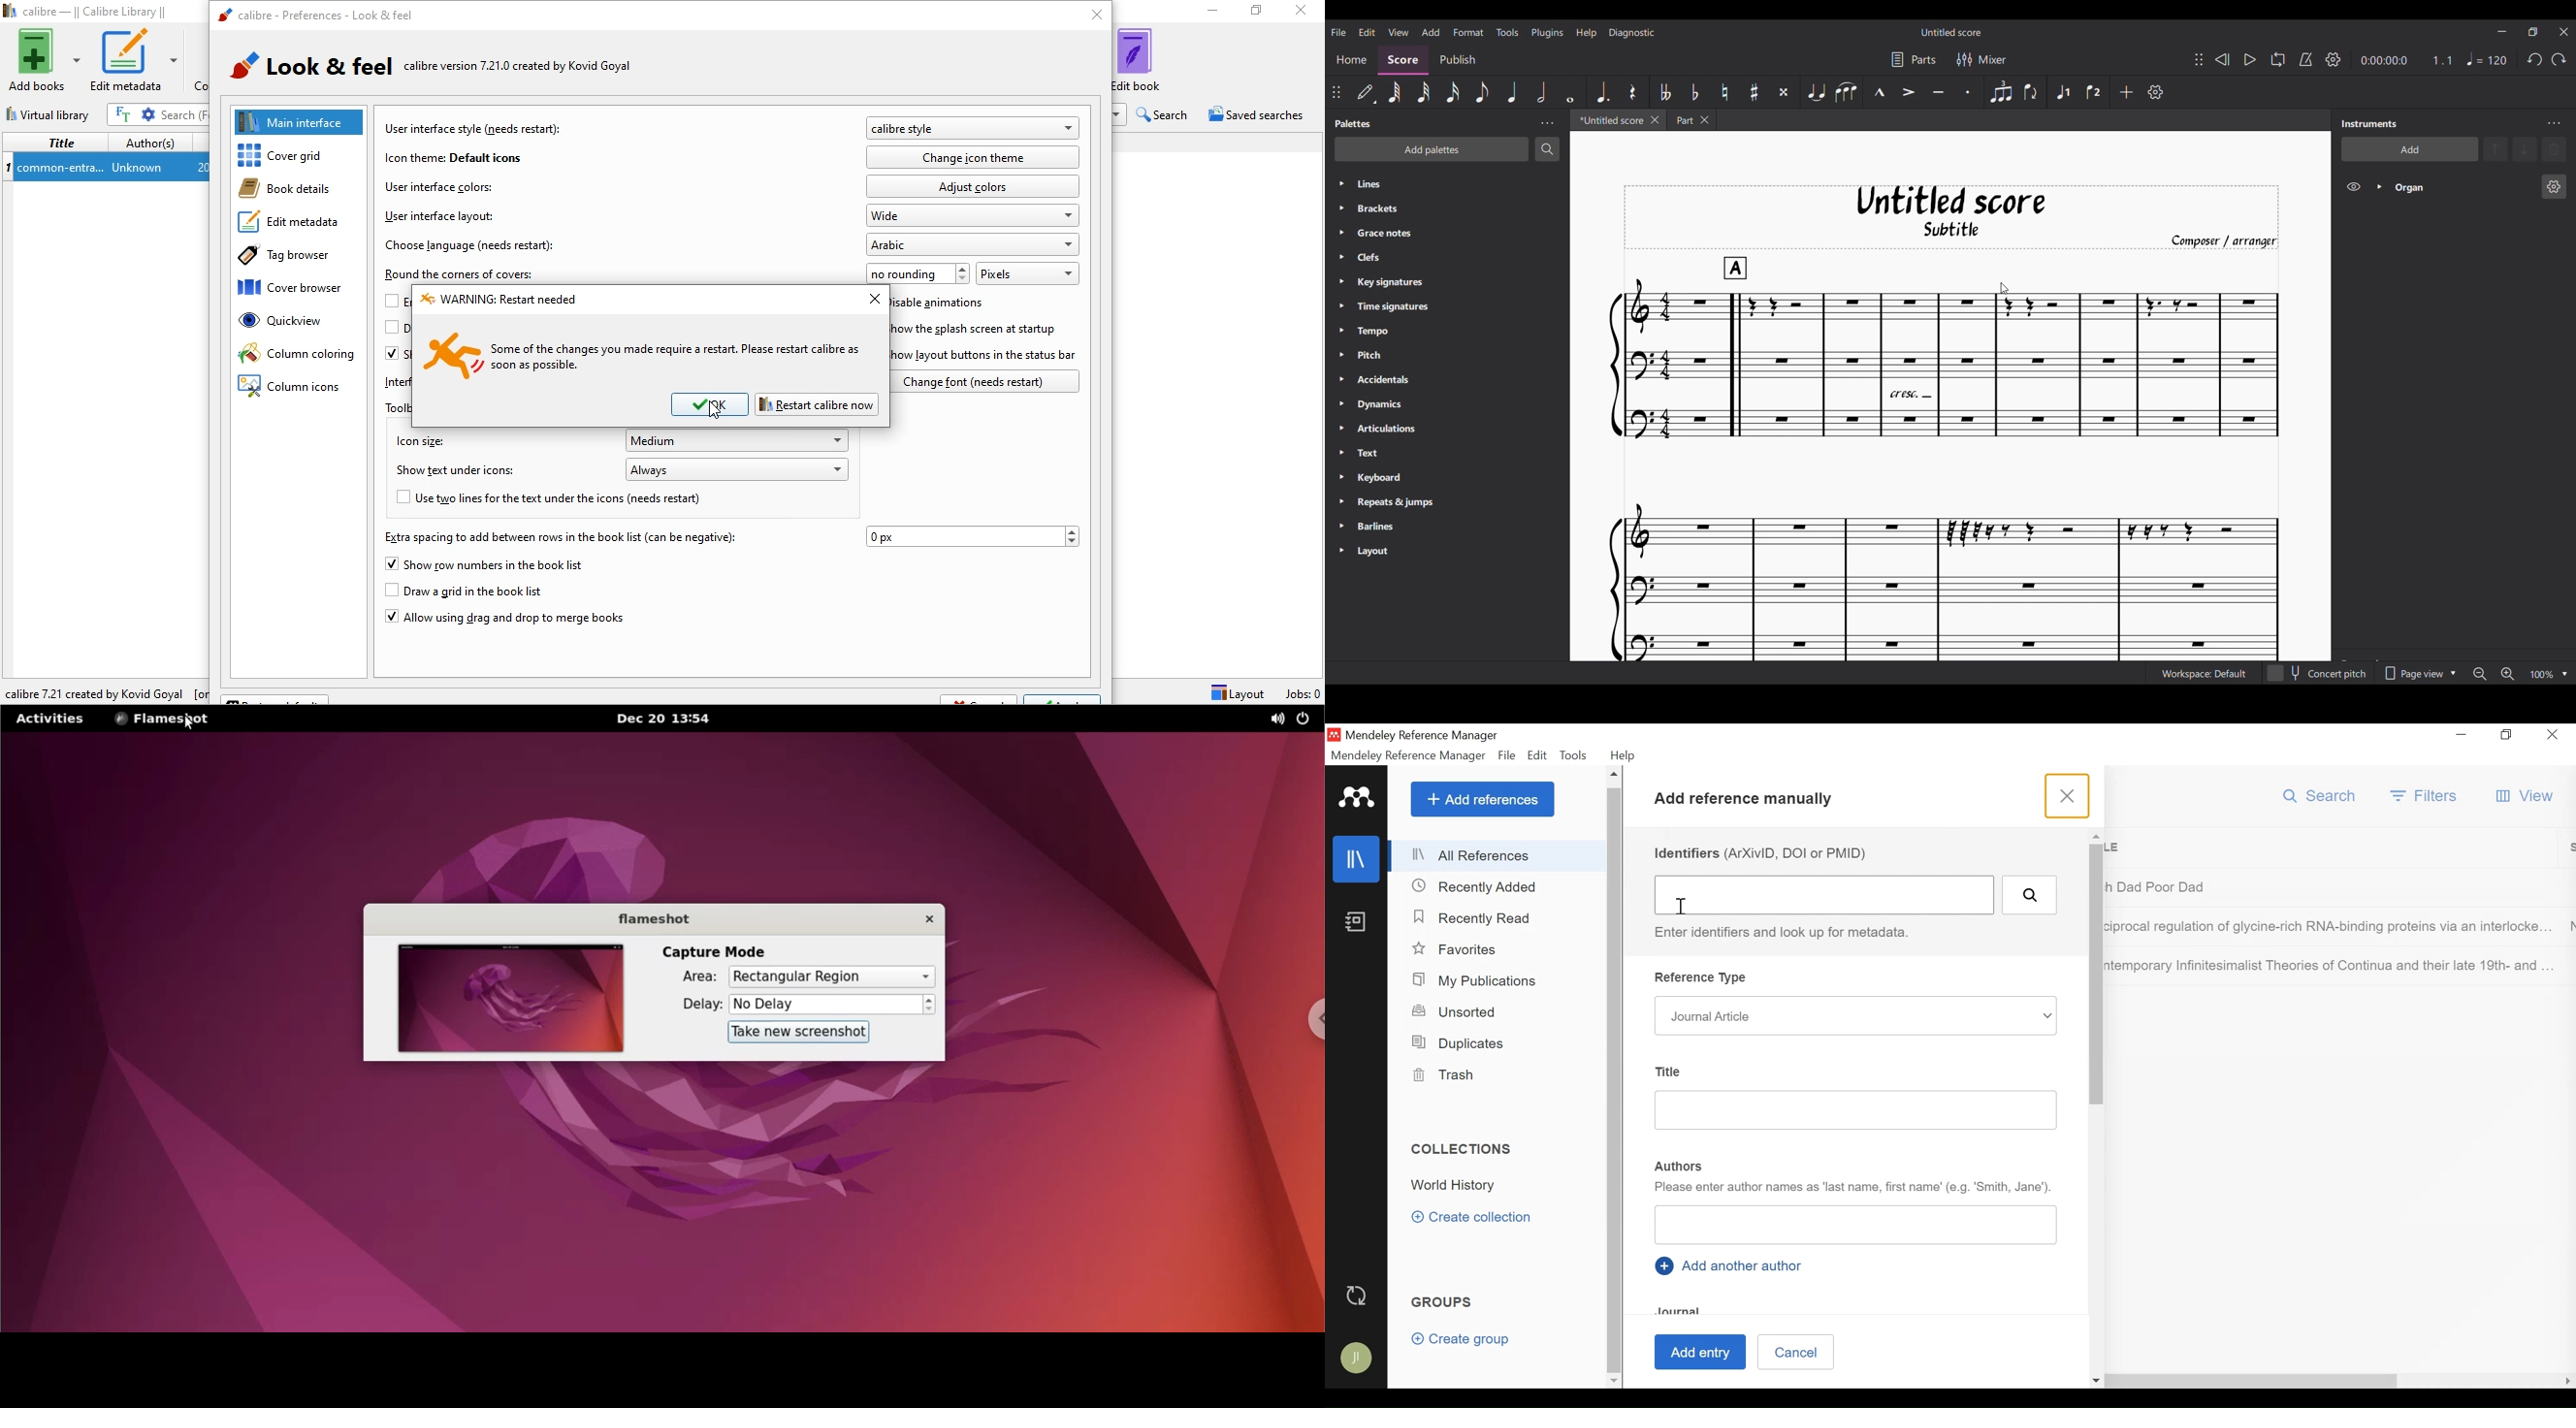  What do you see at coordinates (1623, 755) in the screenshot?
I see `Help` at bounding box center [1623, 755].